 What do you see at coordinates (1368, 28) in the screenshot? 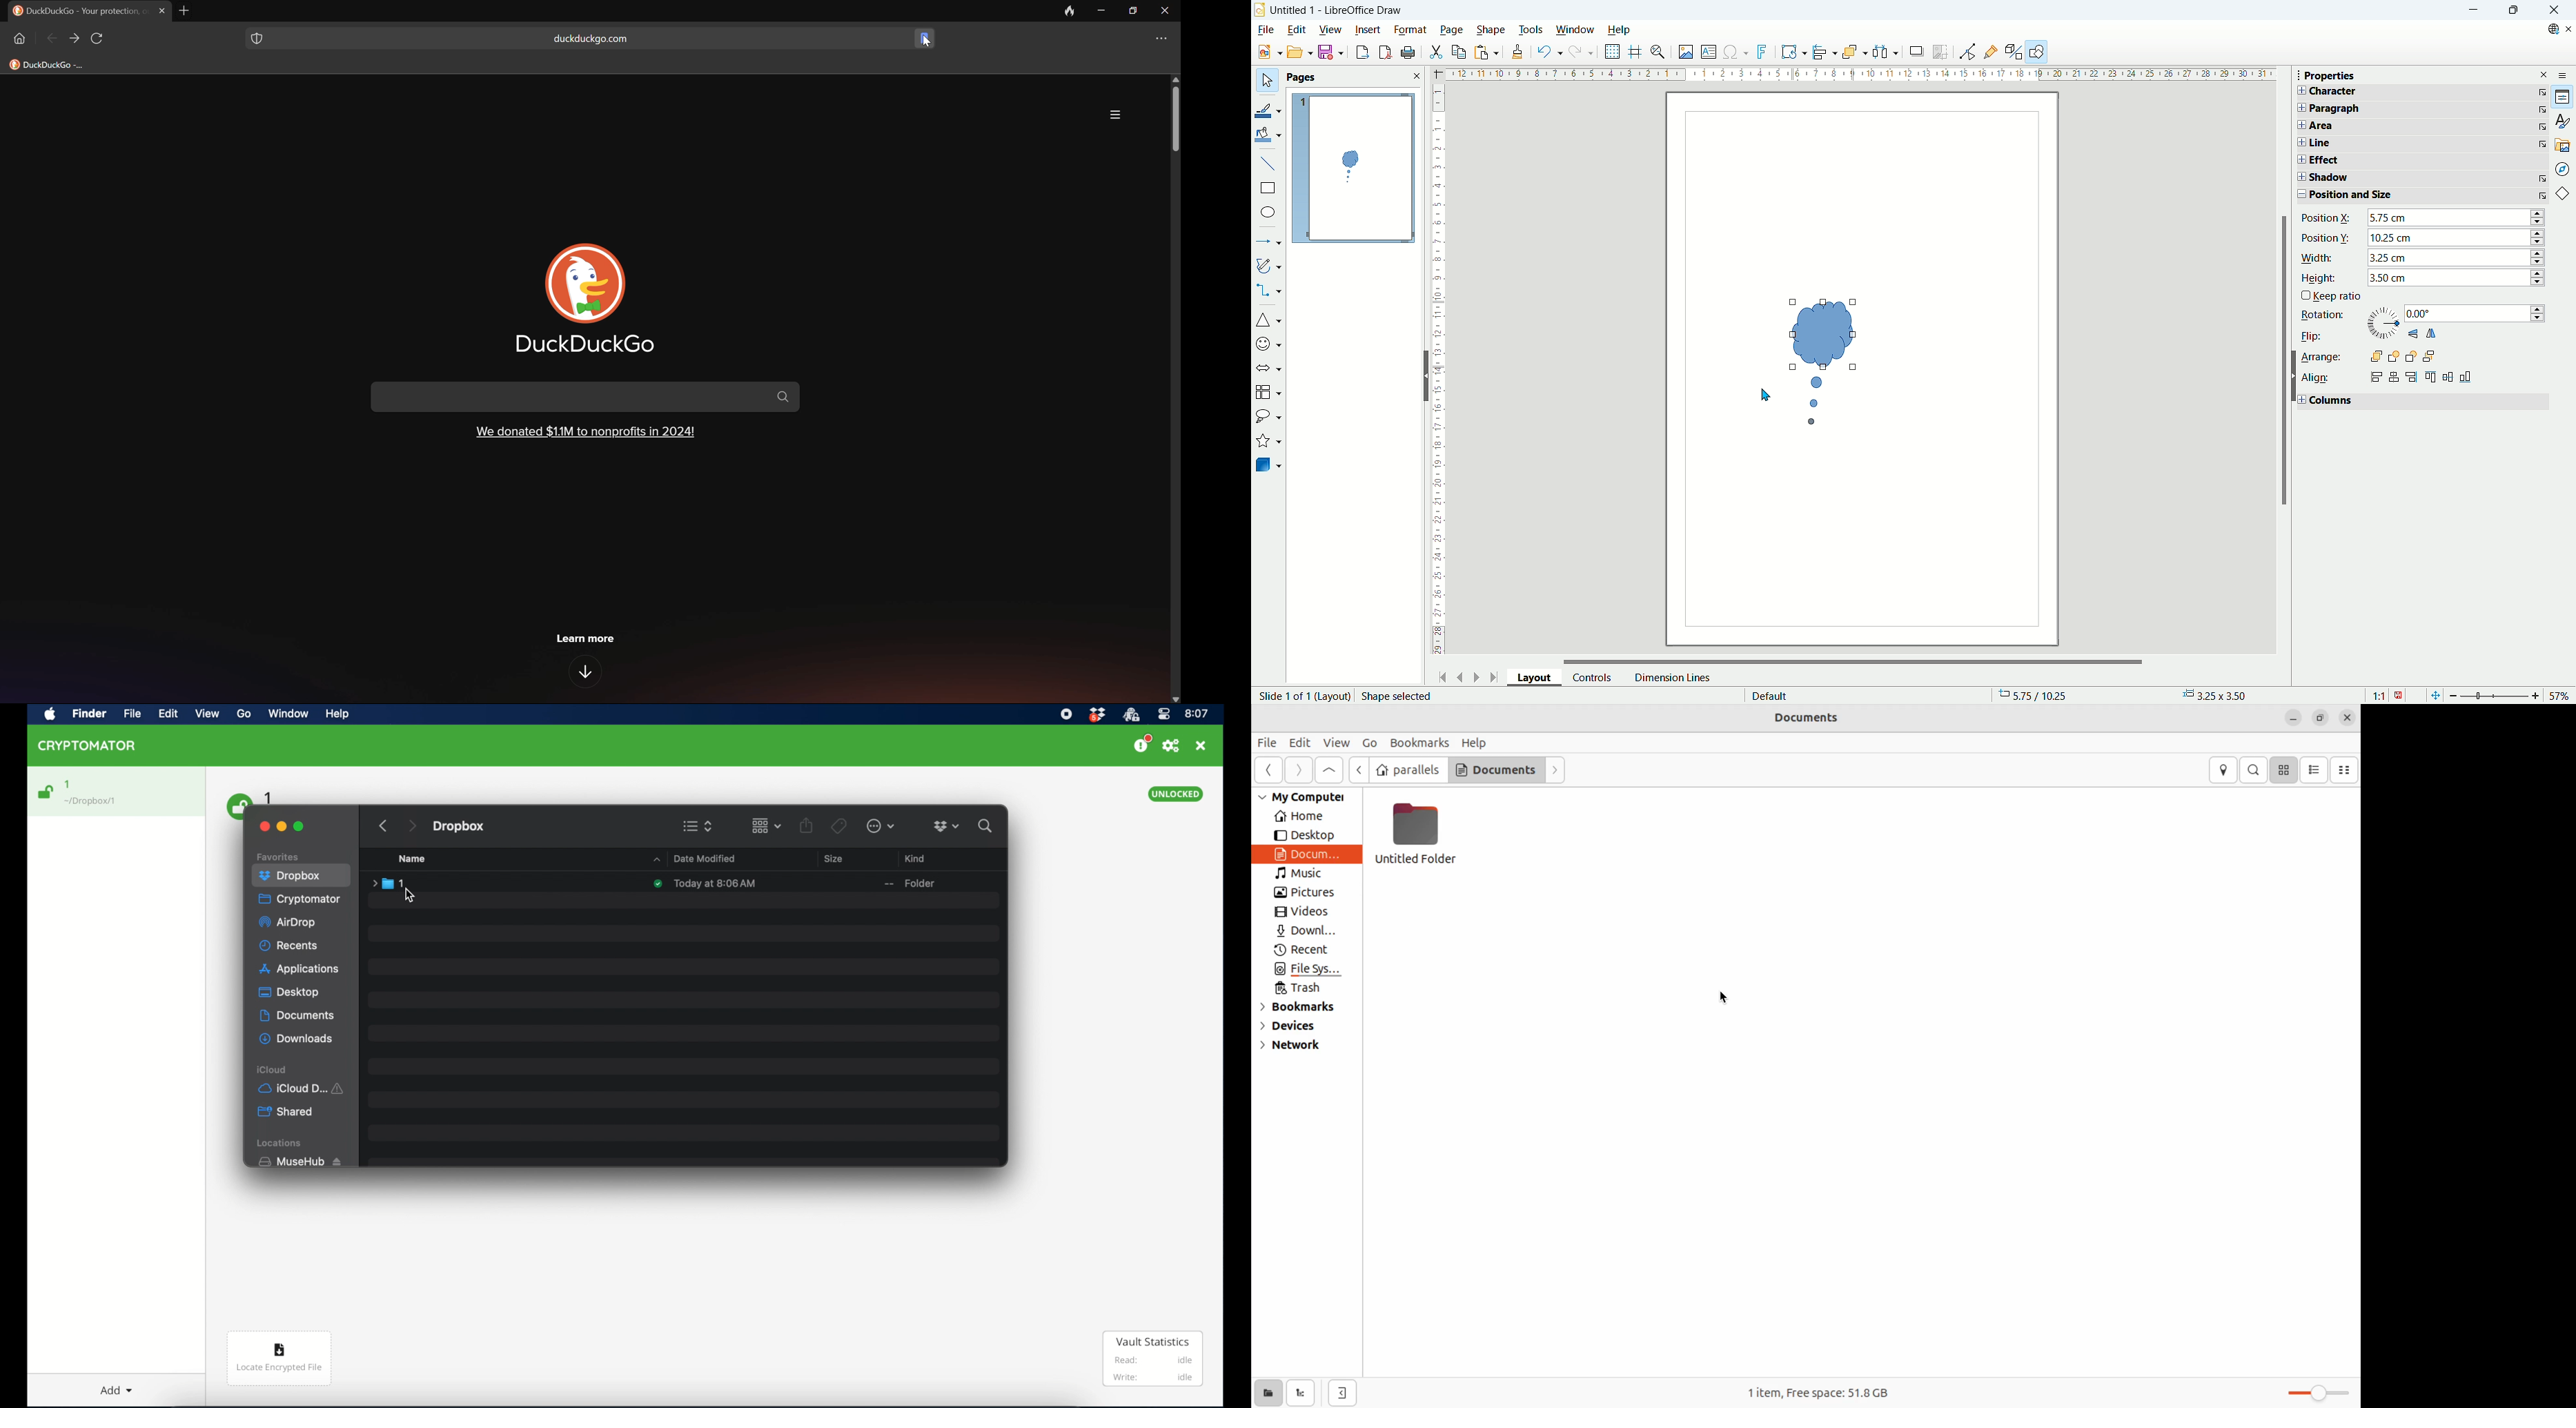
I see `insert` at bounding box center [1368, 28].